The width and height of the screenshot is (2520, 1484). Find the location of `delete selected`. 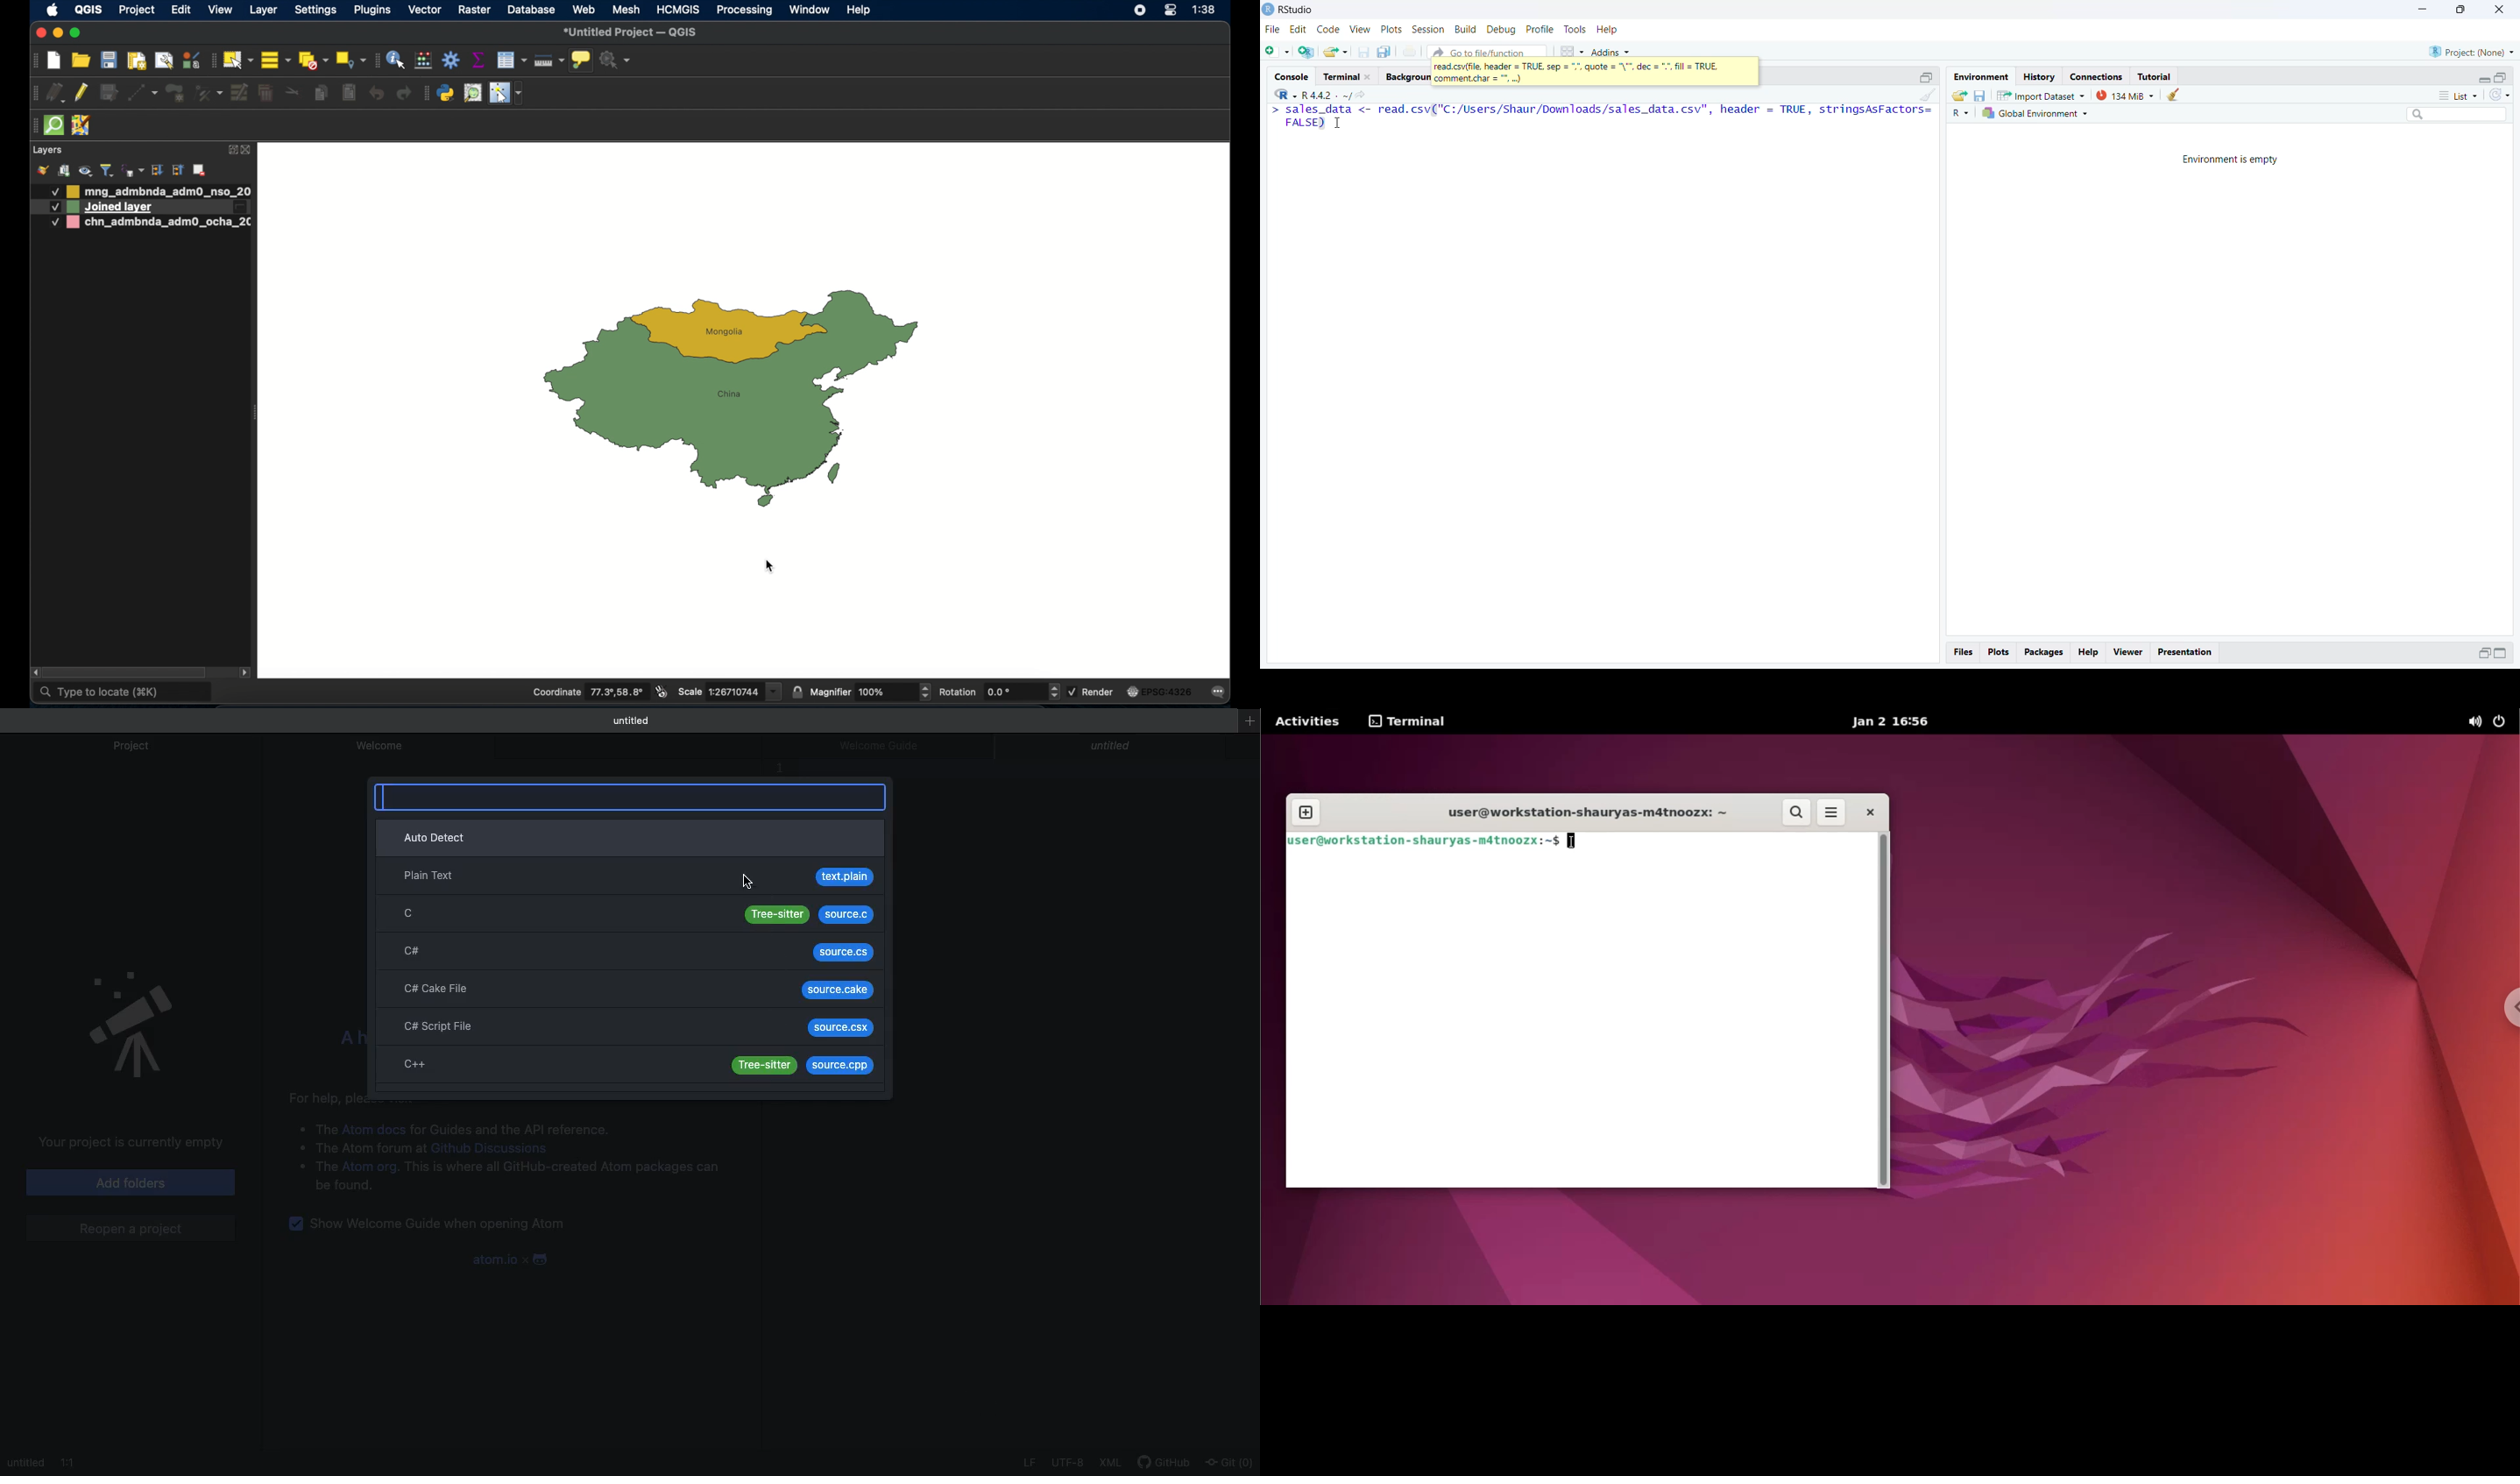

delete selected is located at coordinates (266, 93).